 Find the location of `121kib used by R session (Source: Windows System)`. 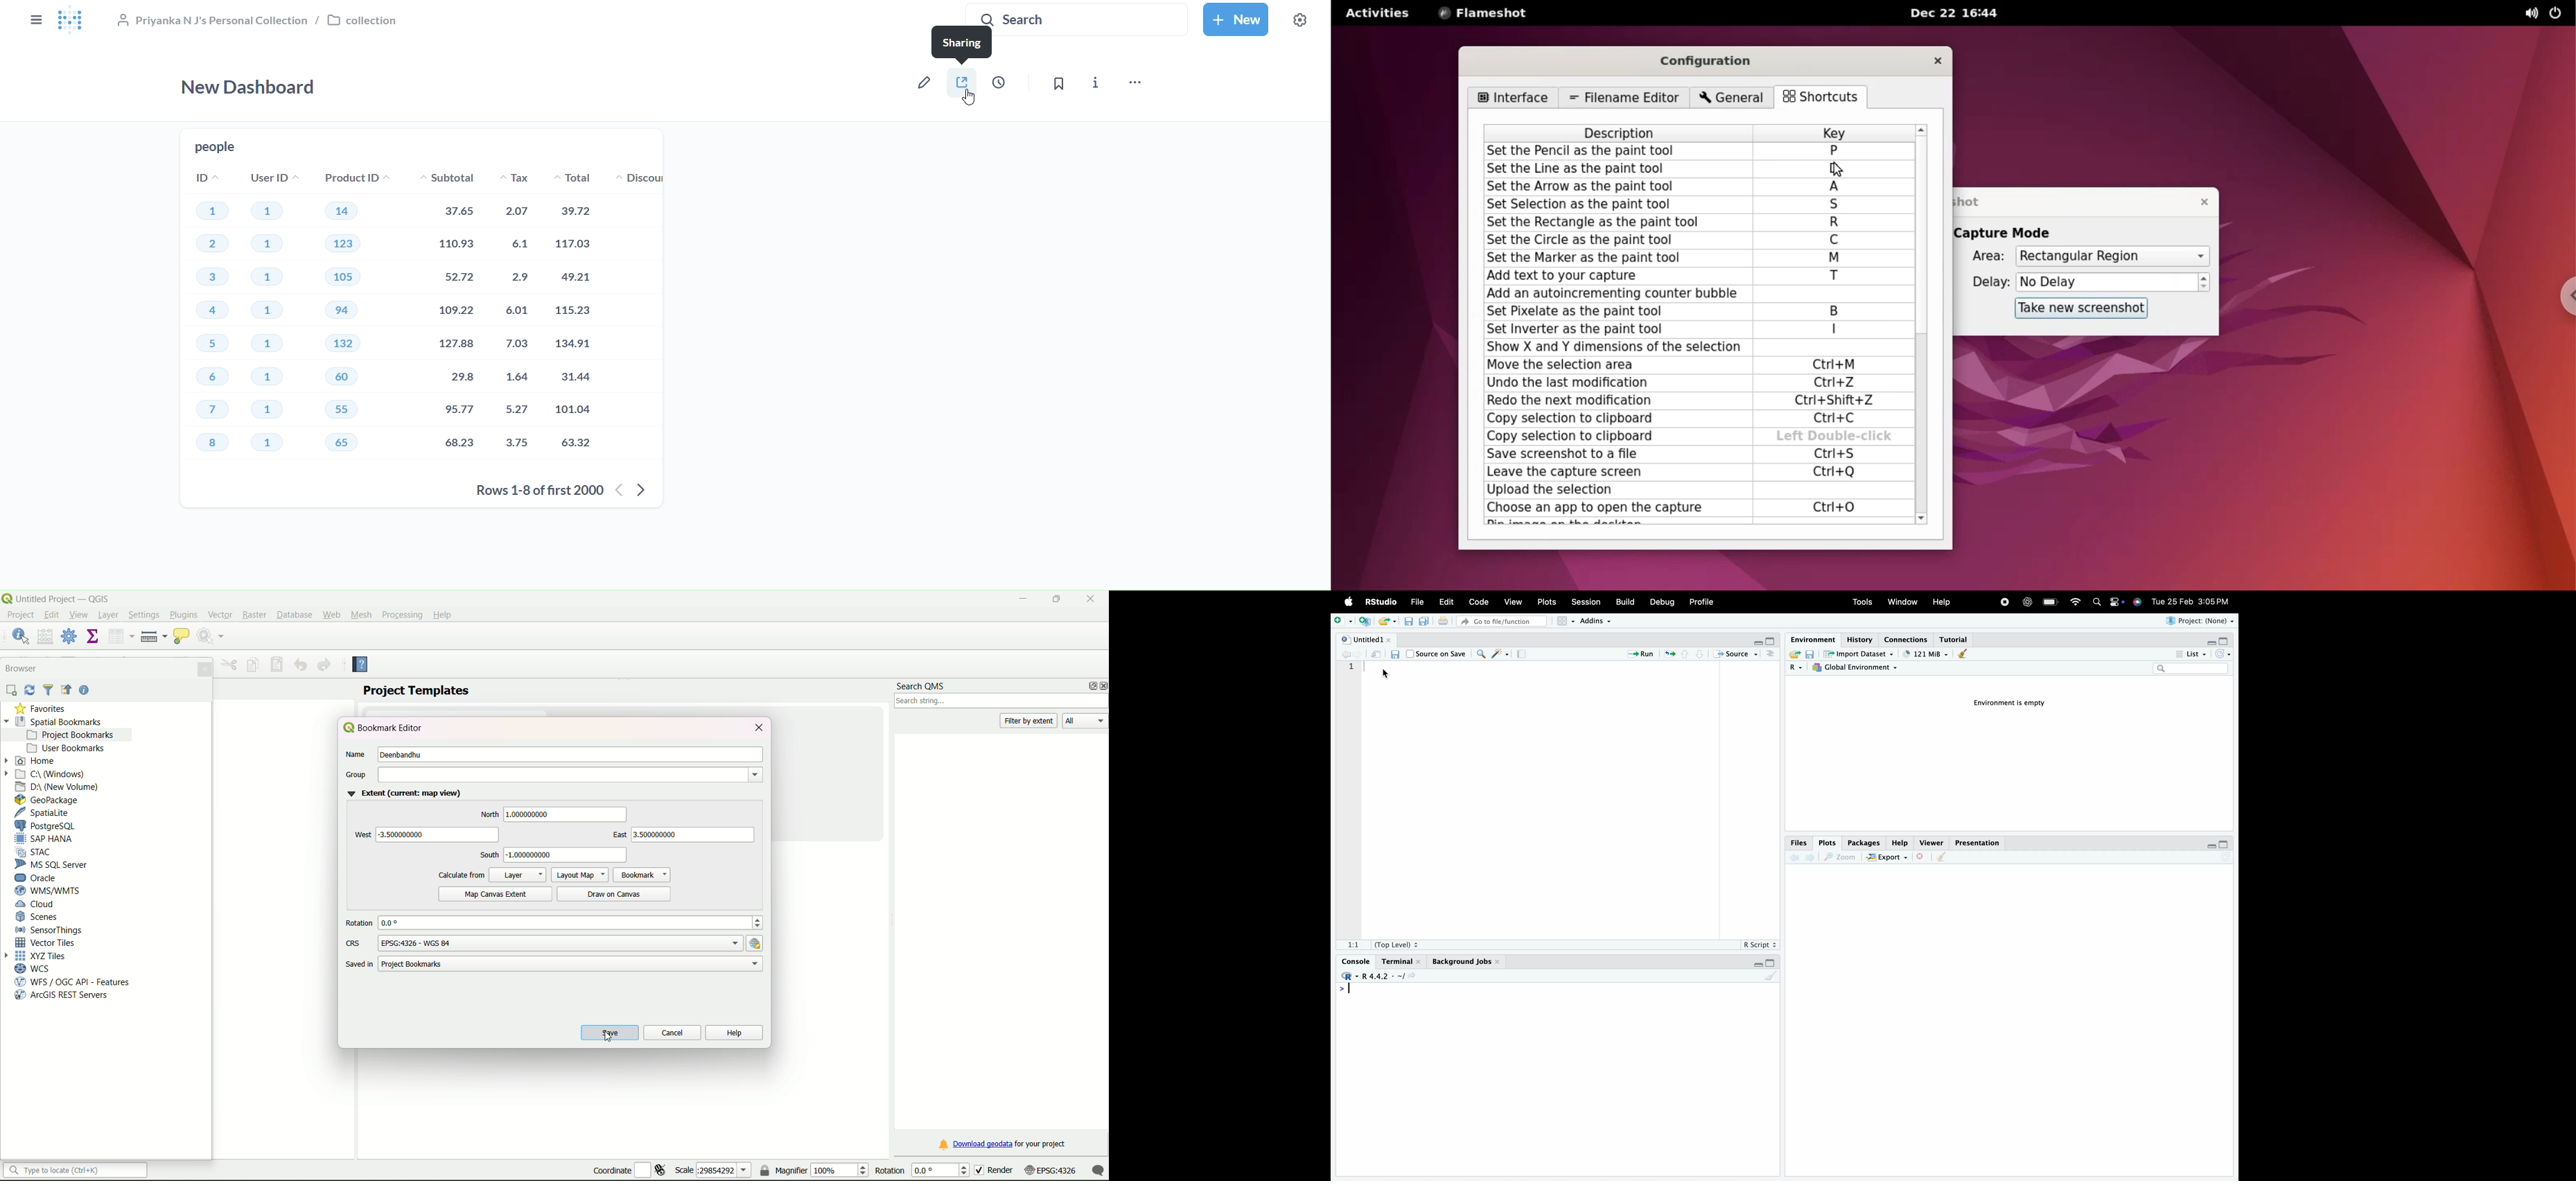

121kib used by R session (Source: Windows System) is located at coordinates (1924, 654).